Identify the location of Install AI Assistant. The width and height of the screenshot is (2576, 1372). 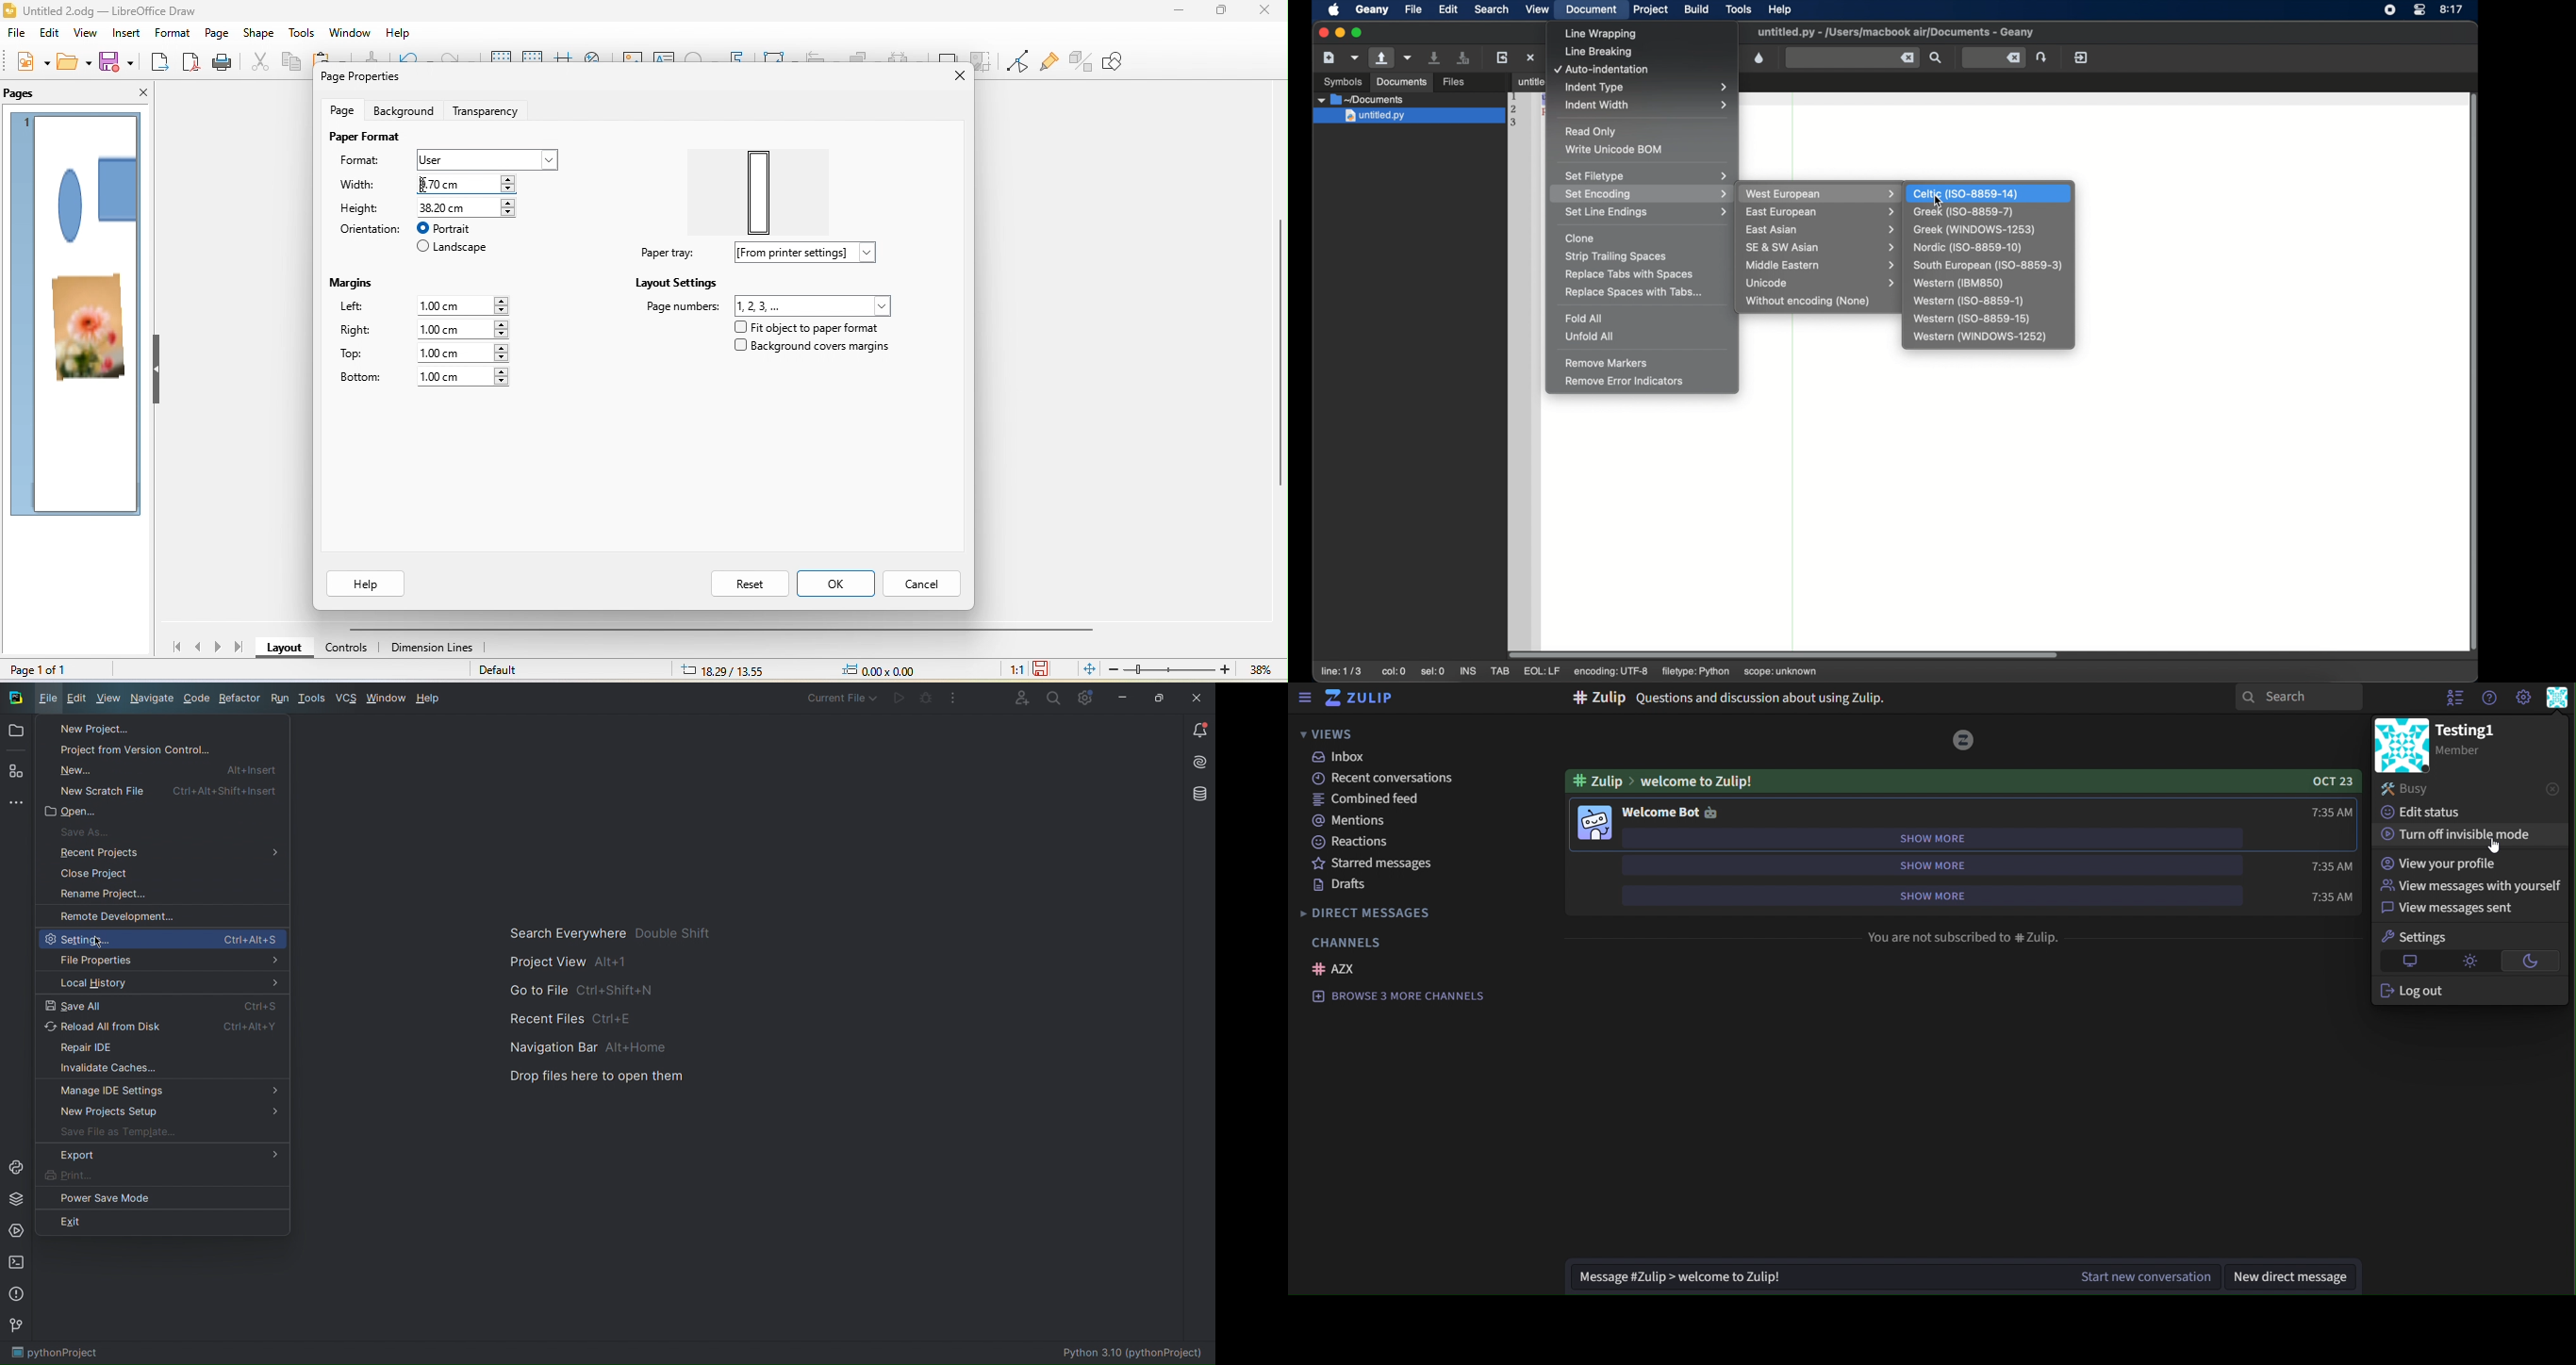
(1196, 764).